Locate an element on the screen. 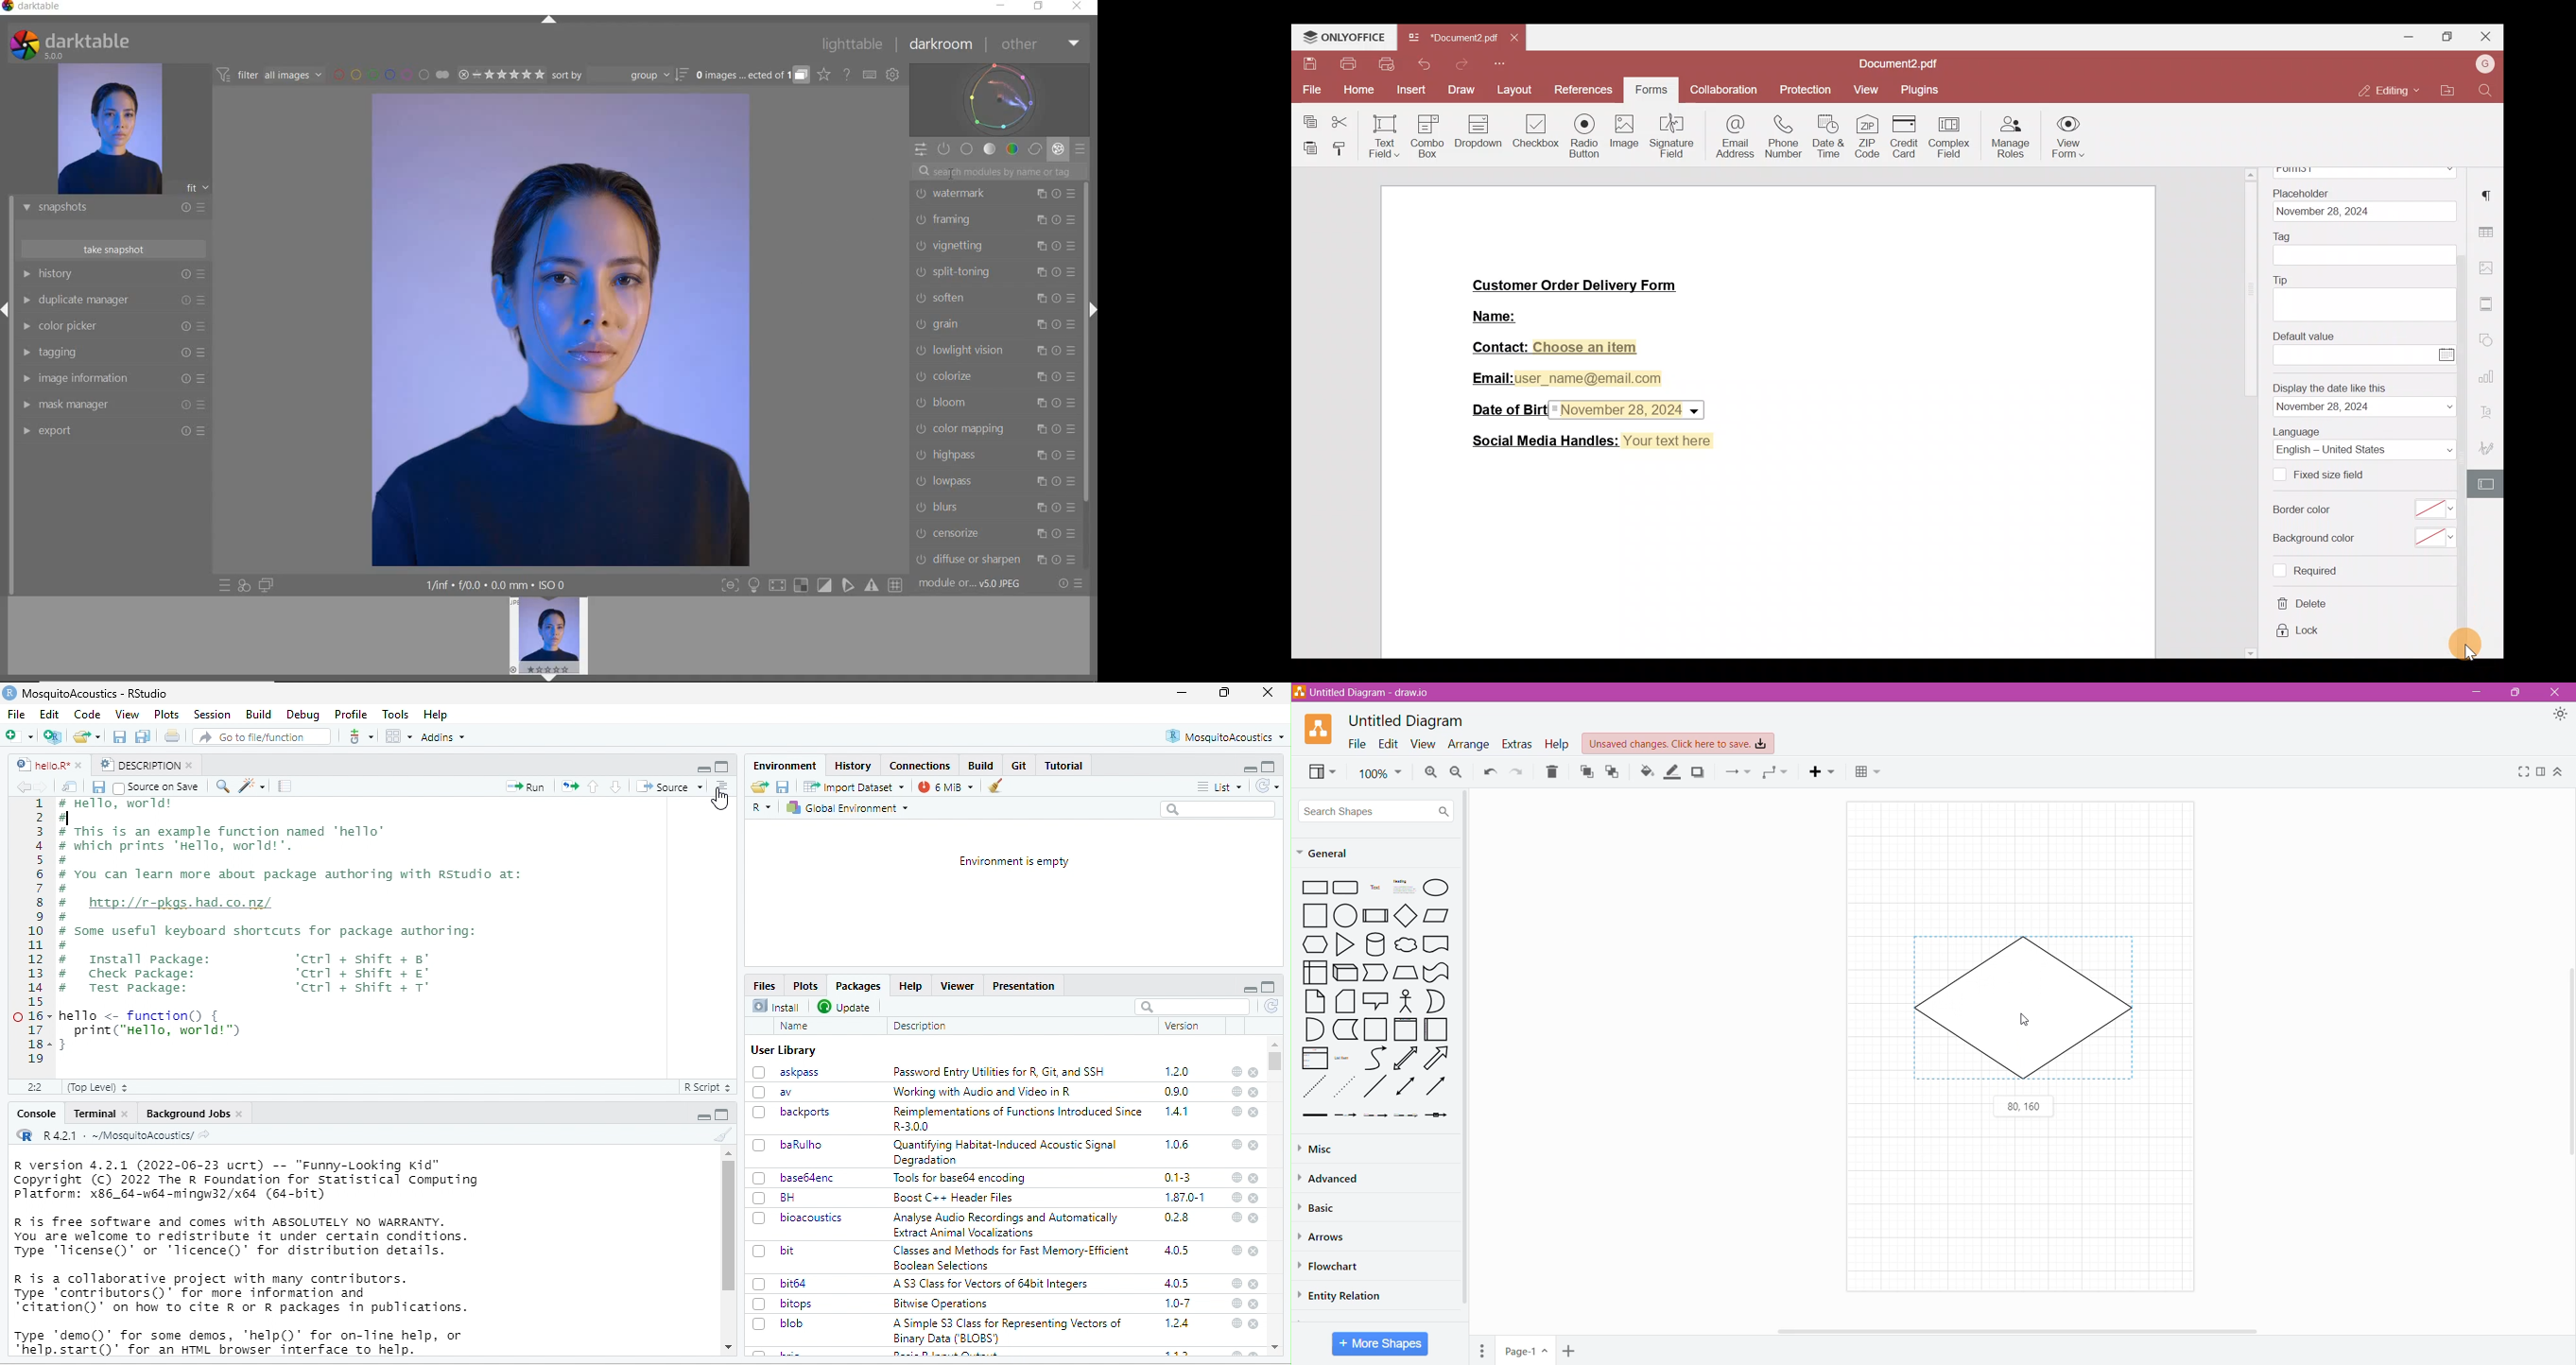 This screenshot has width=2576, height=1372. Default value is located at coordinates (2306, 336).